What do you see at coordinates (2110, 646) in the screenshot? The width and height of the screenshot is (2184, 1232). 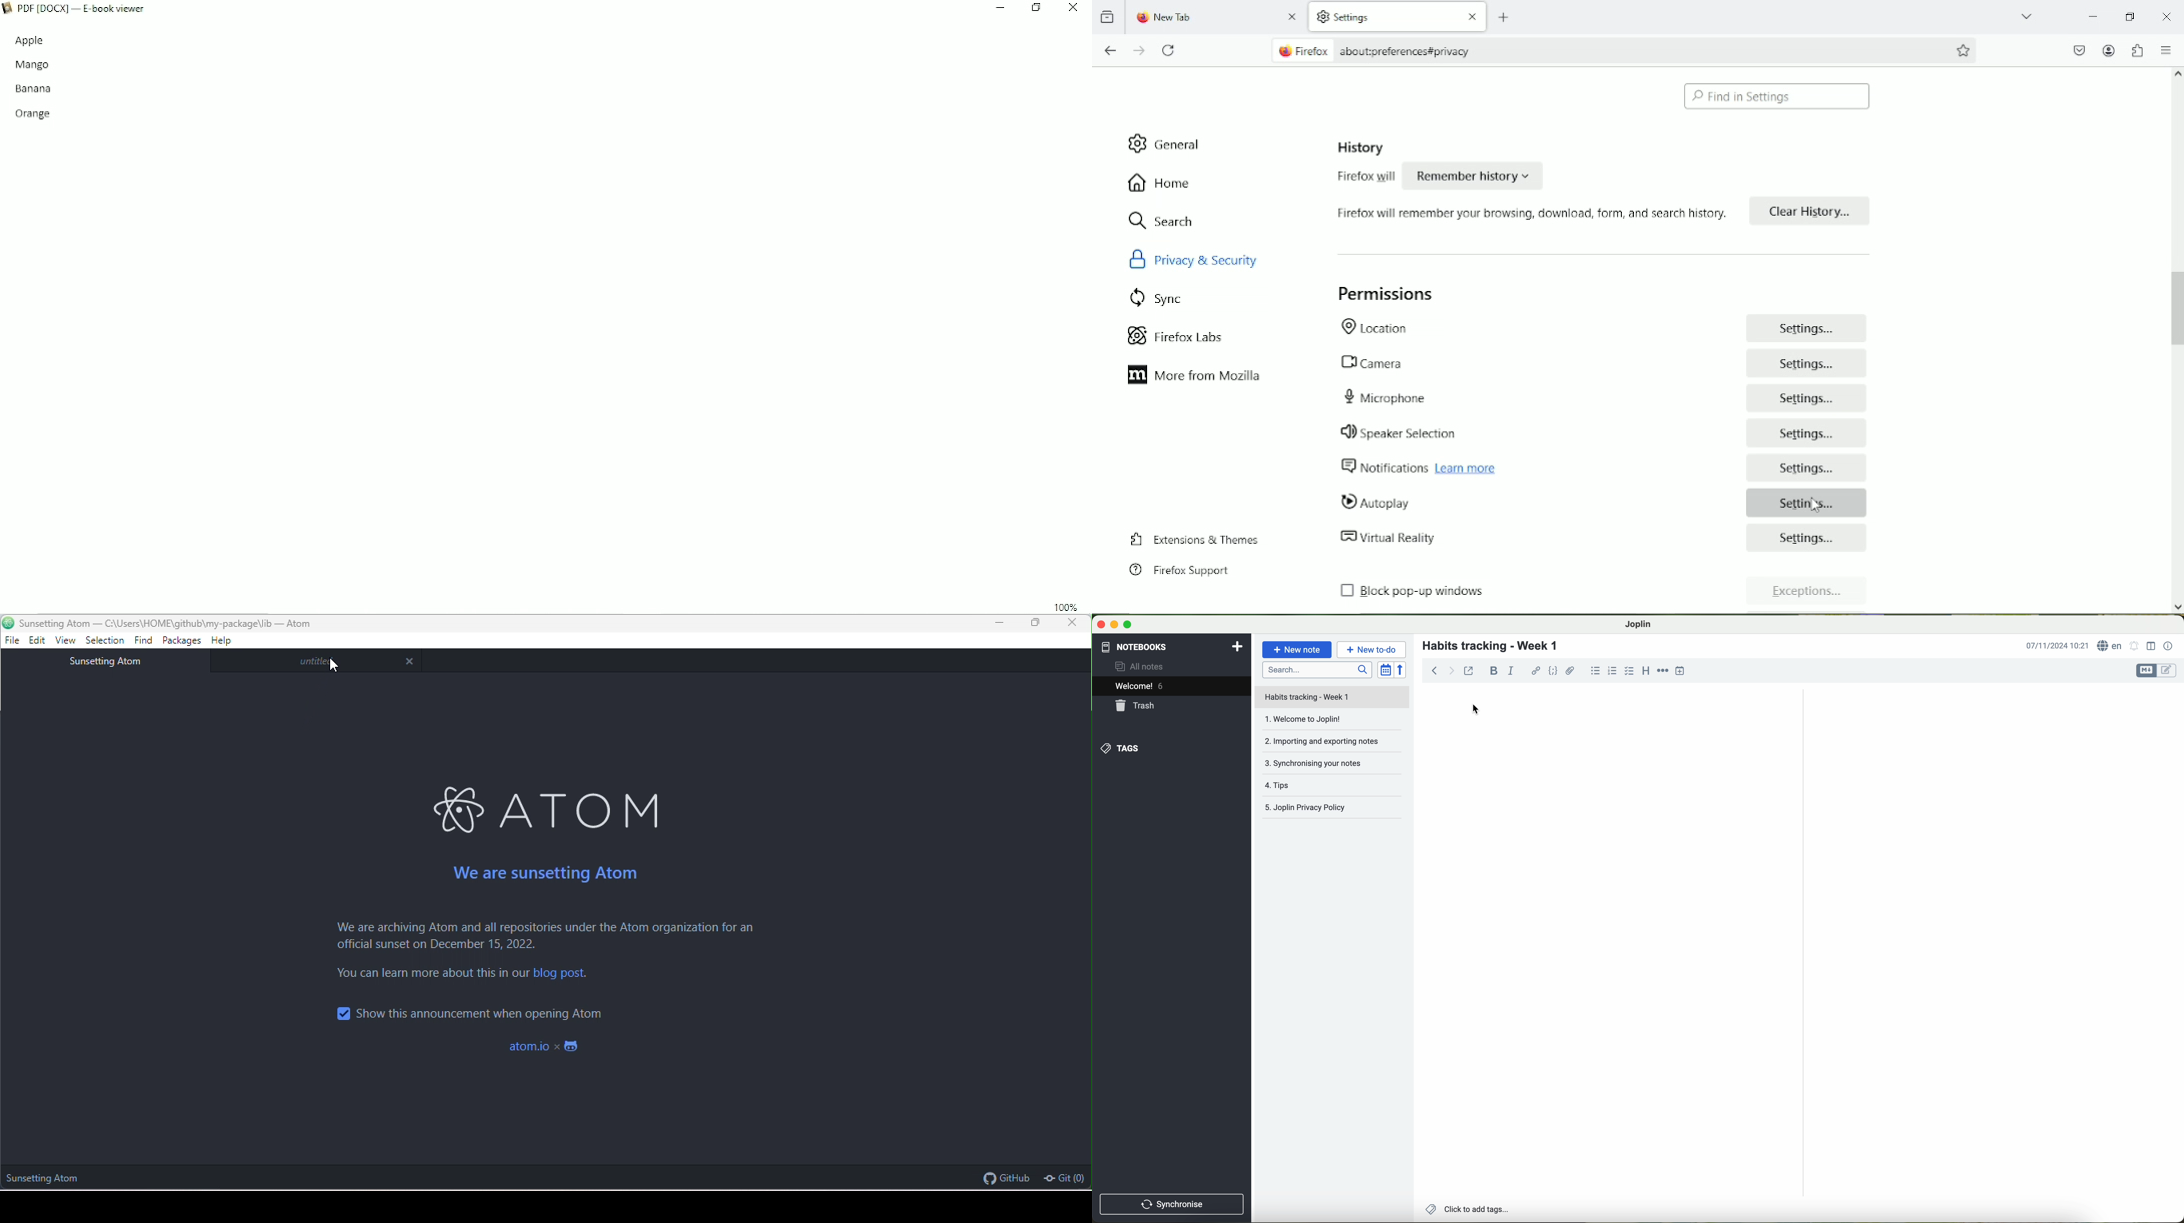 I see `language` at bounding box center [2110, 646].